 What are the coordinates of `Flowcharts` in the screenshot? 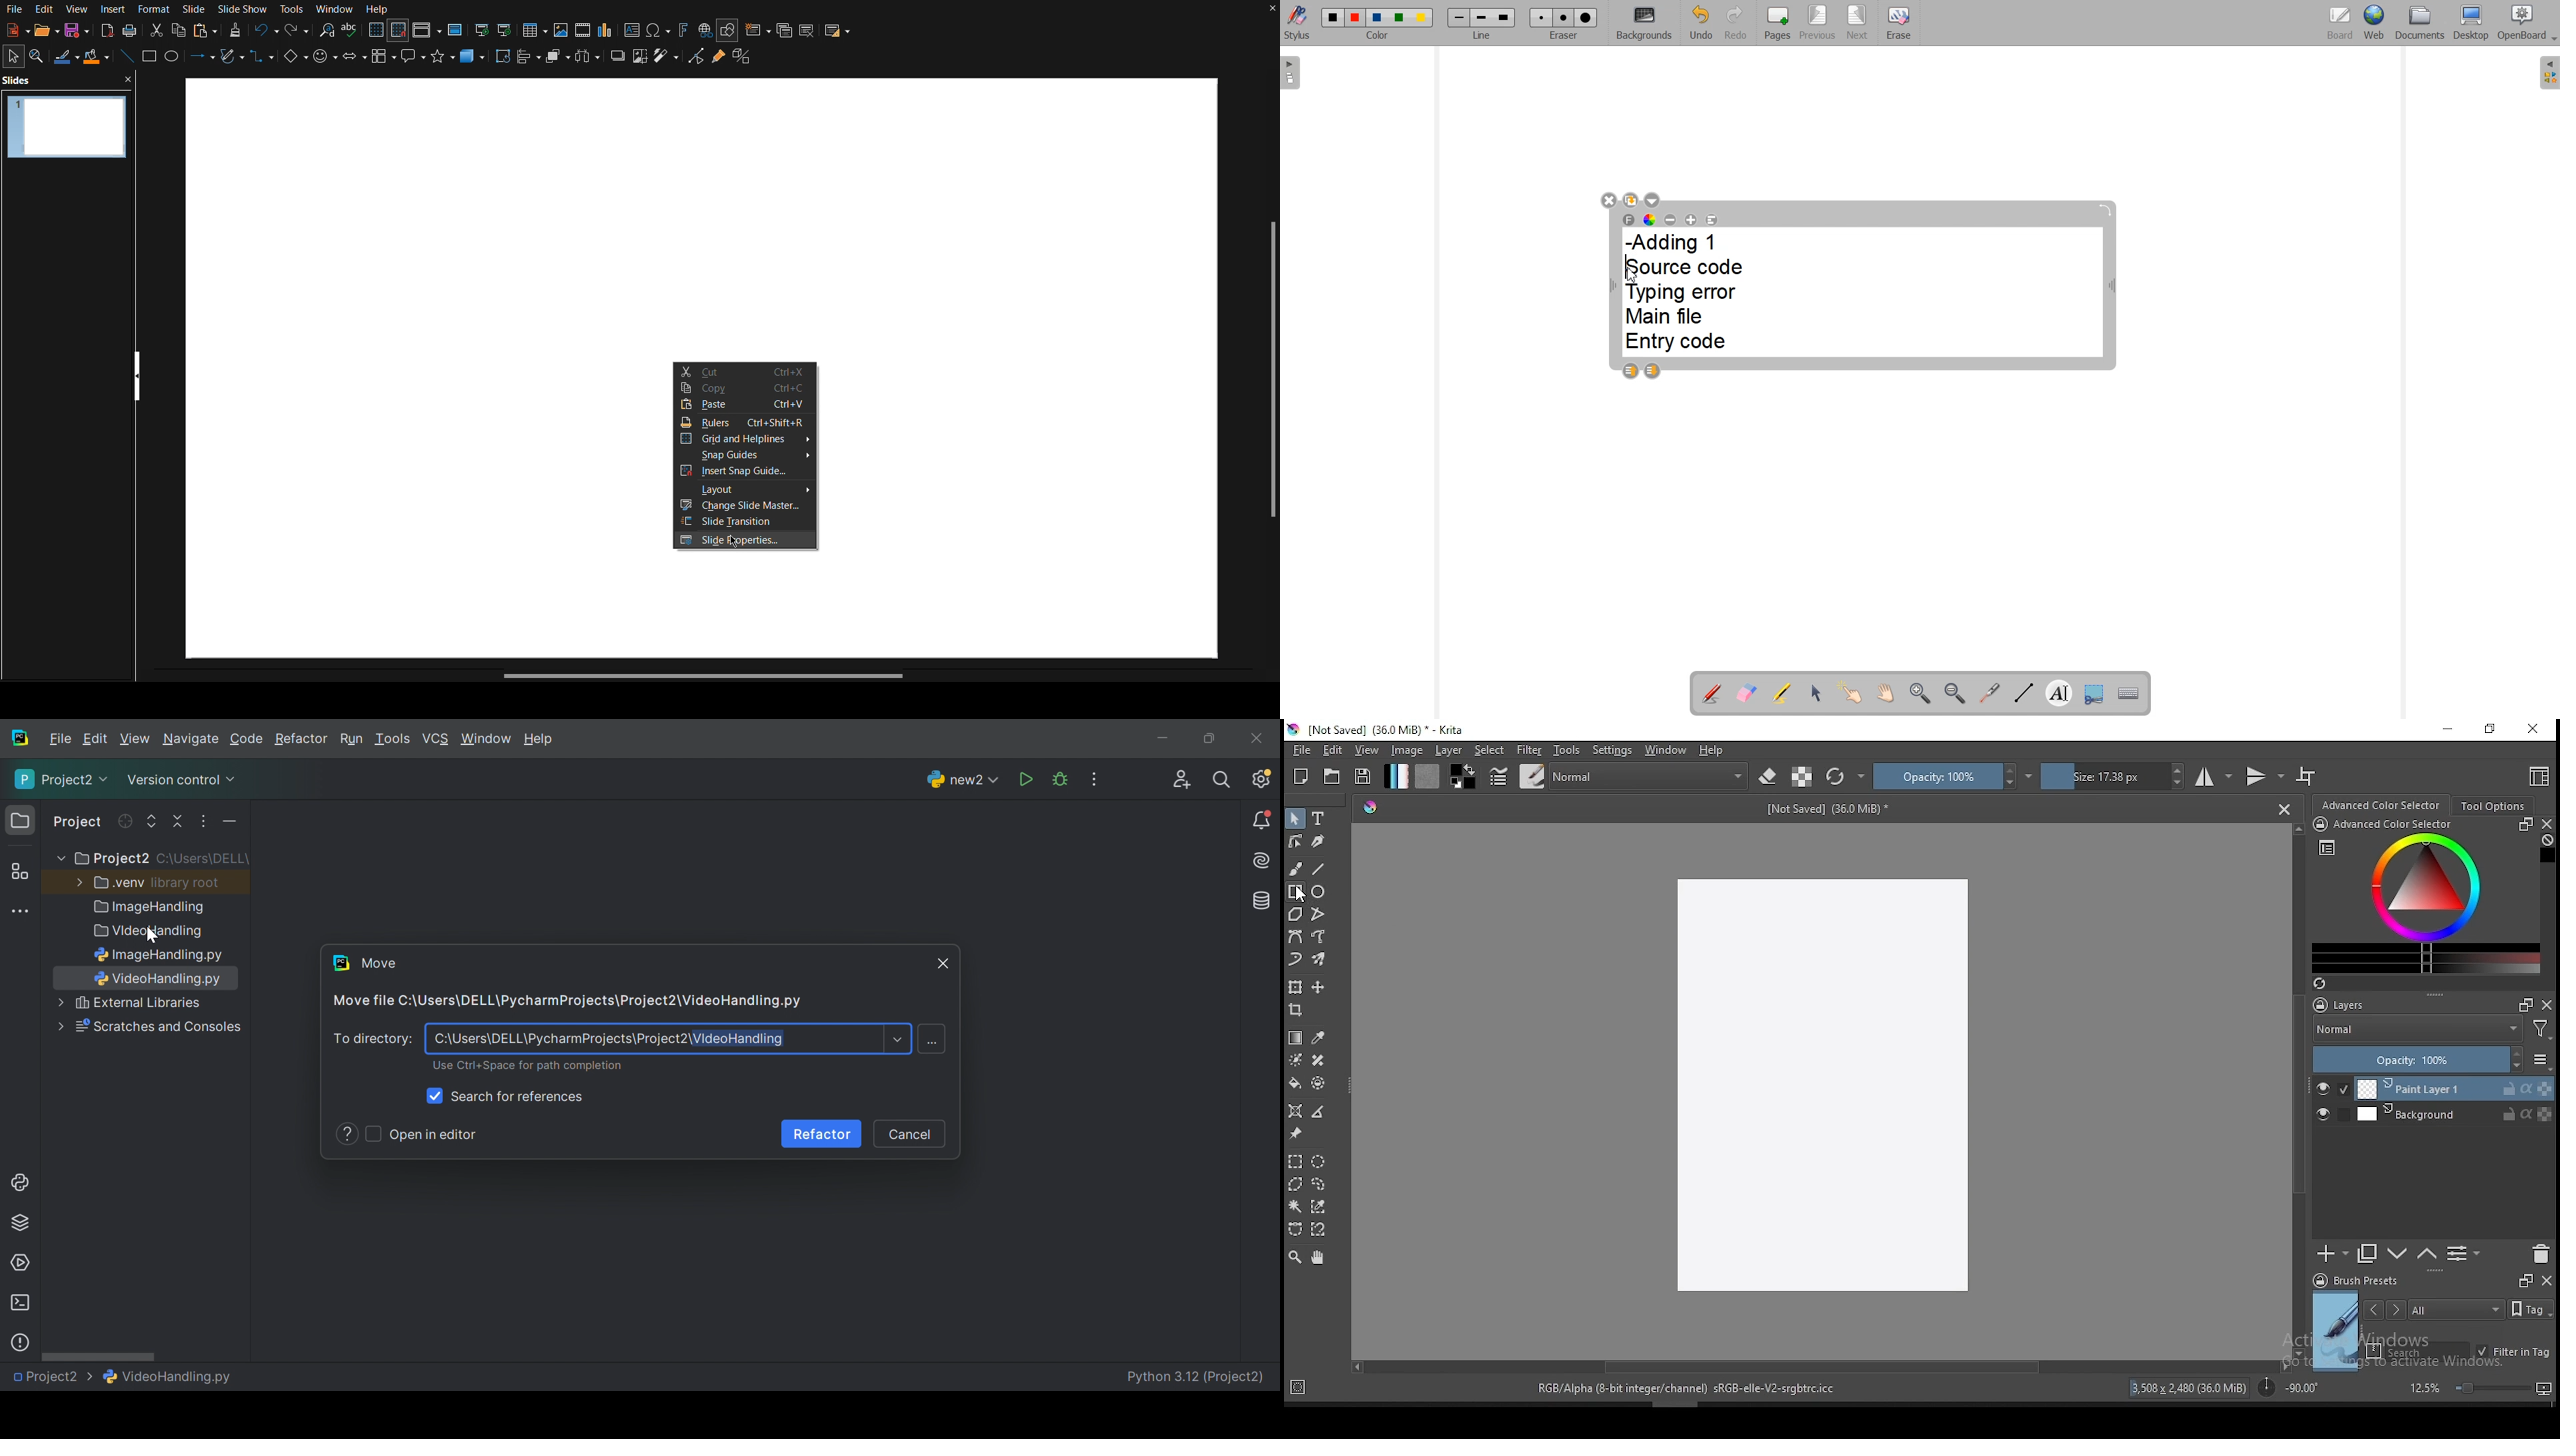 It's located at (384, 61).